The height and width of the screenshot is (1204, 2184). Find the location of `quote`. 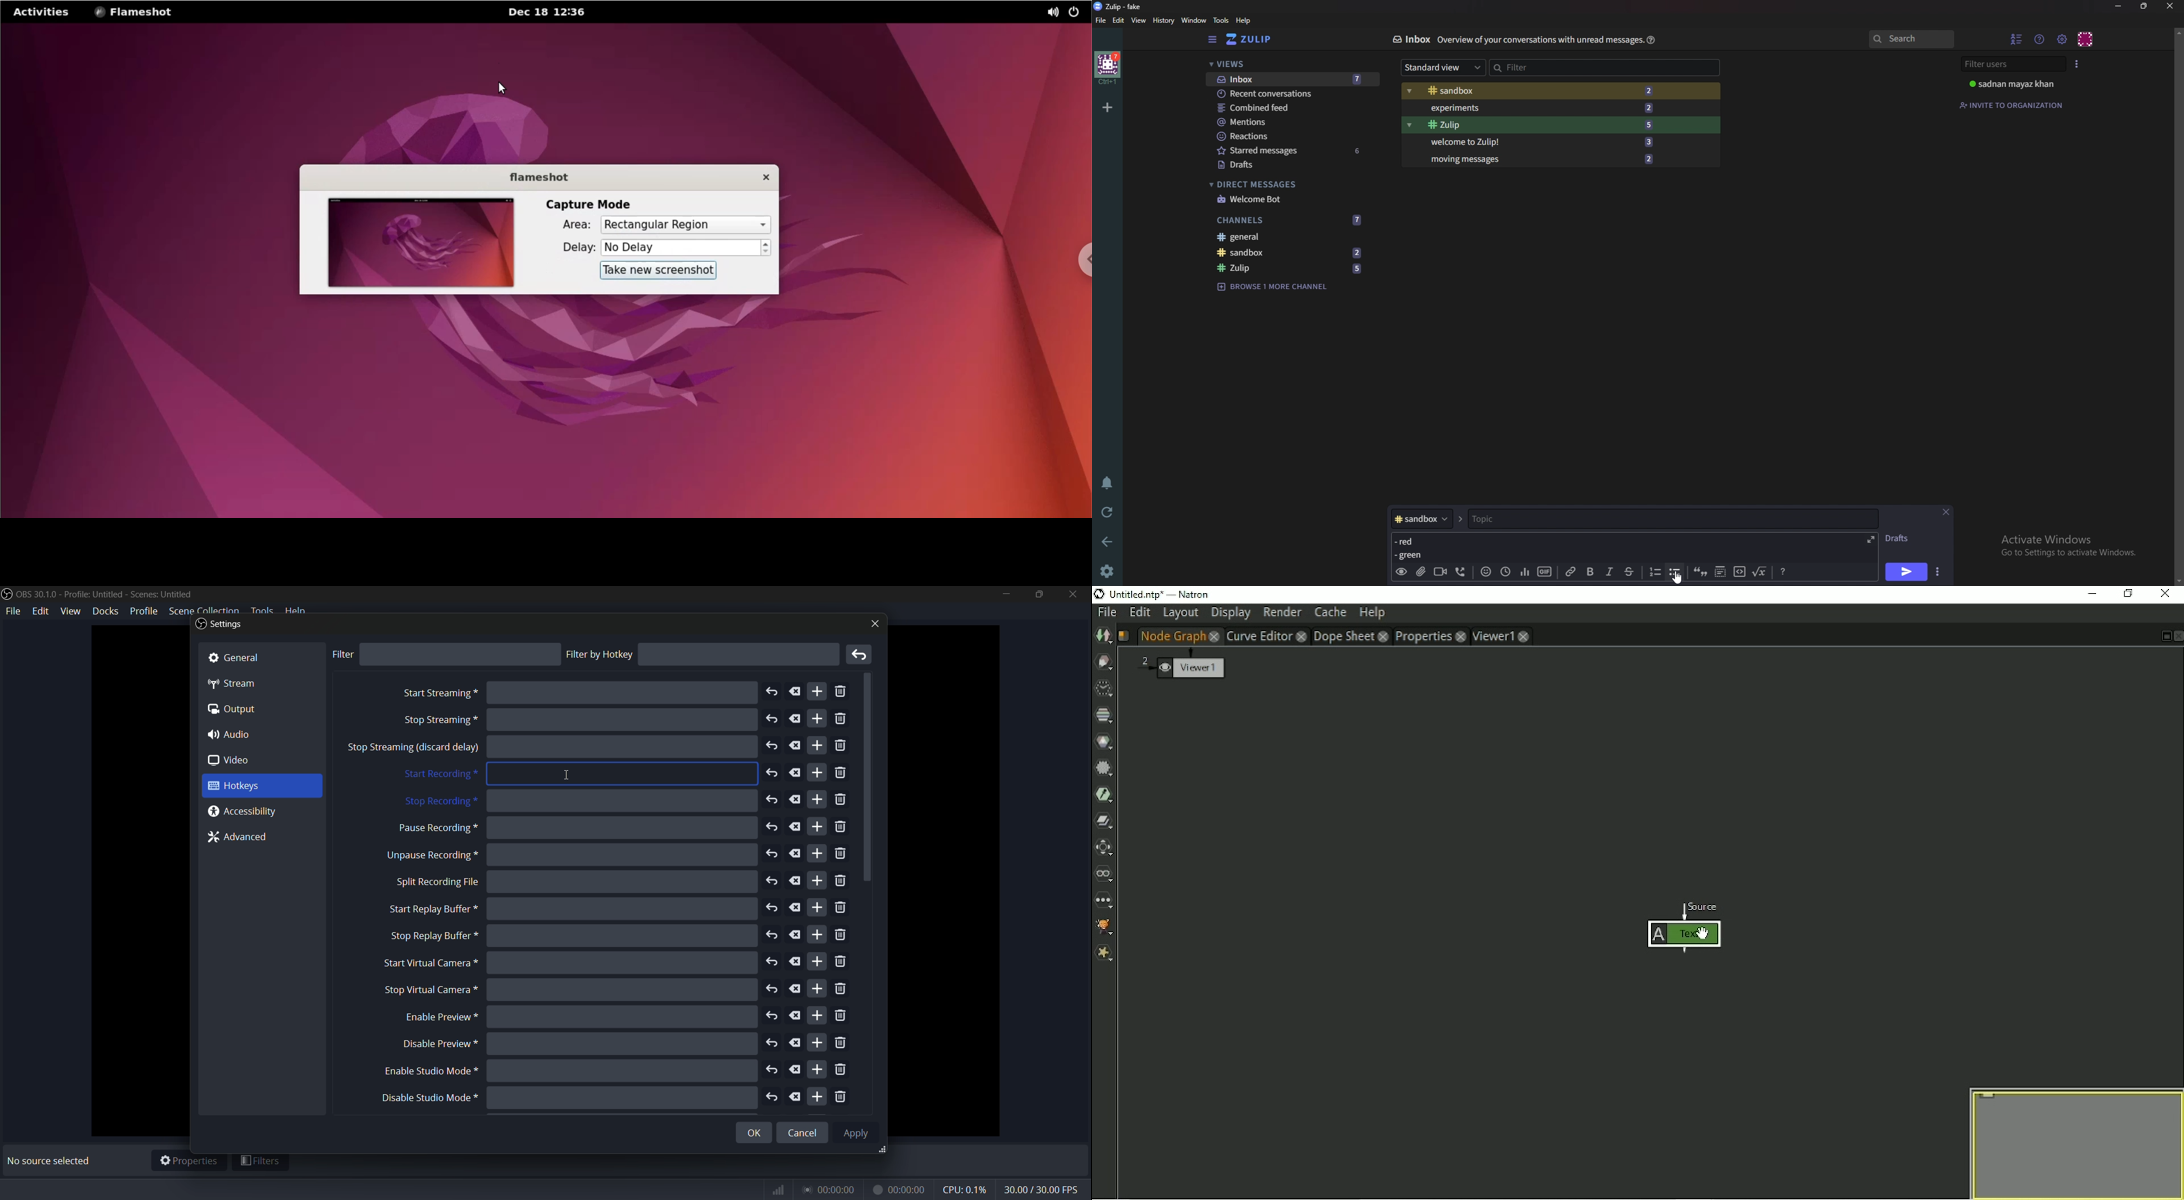

quote is located at coordinates (1699, 572).